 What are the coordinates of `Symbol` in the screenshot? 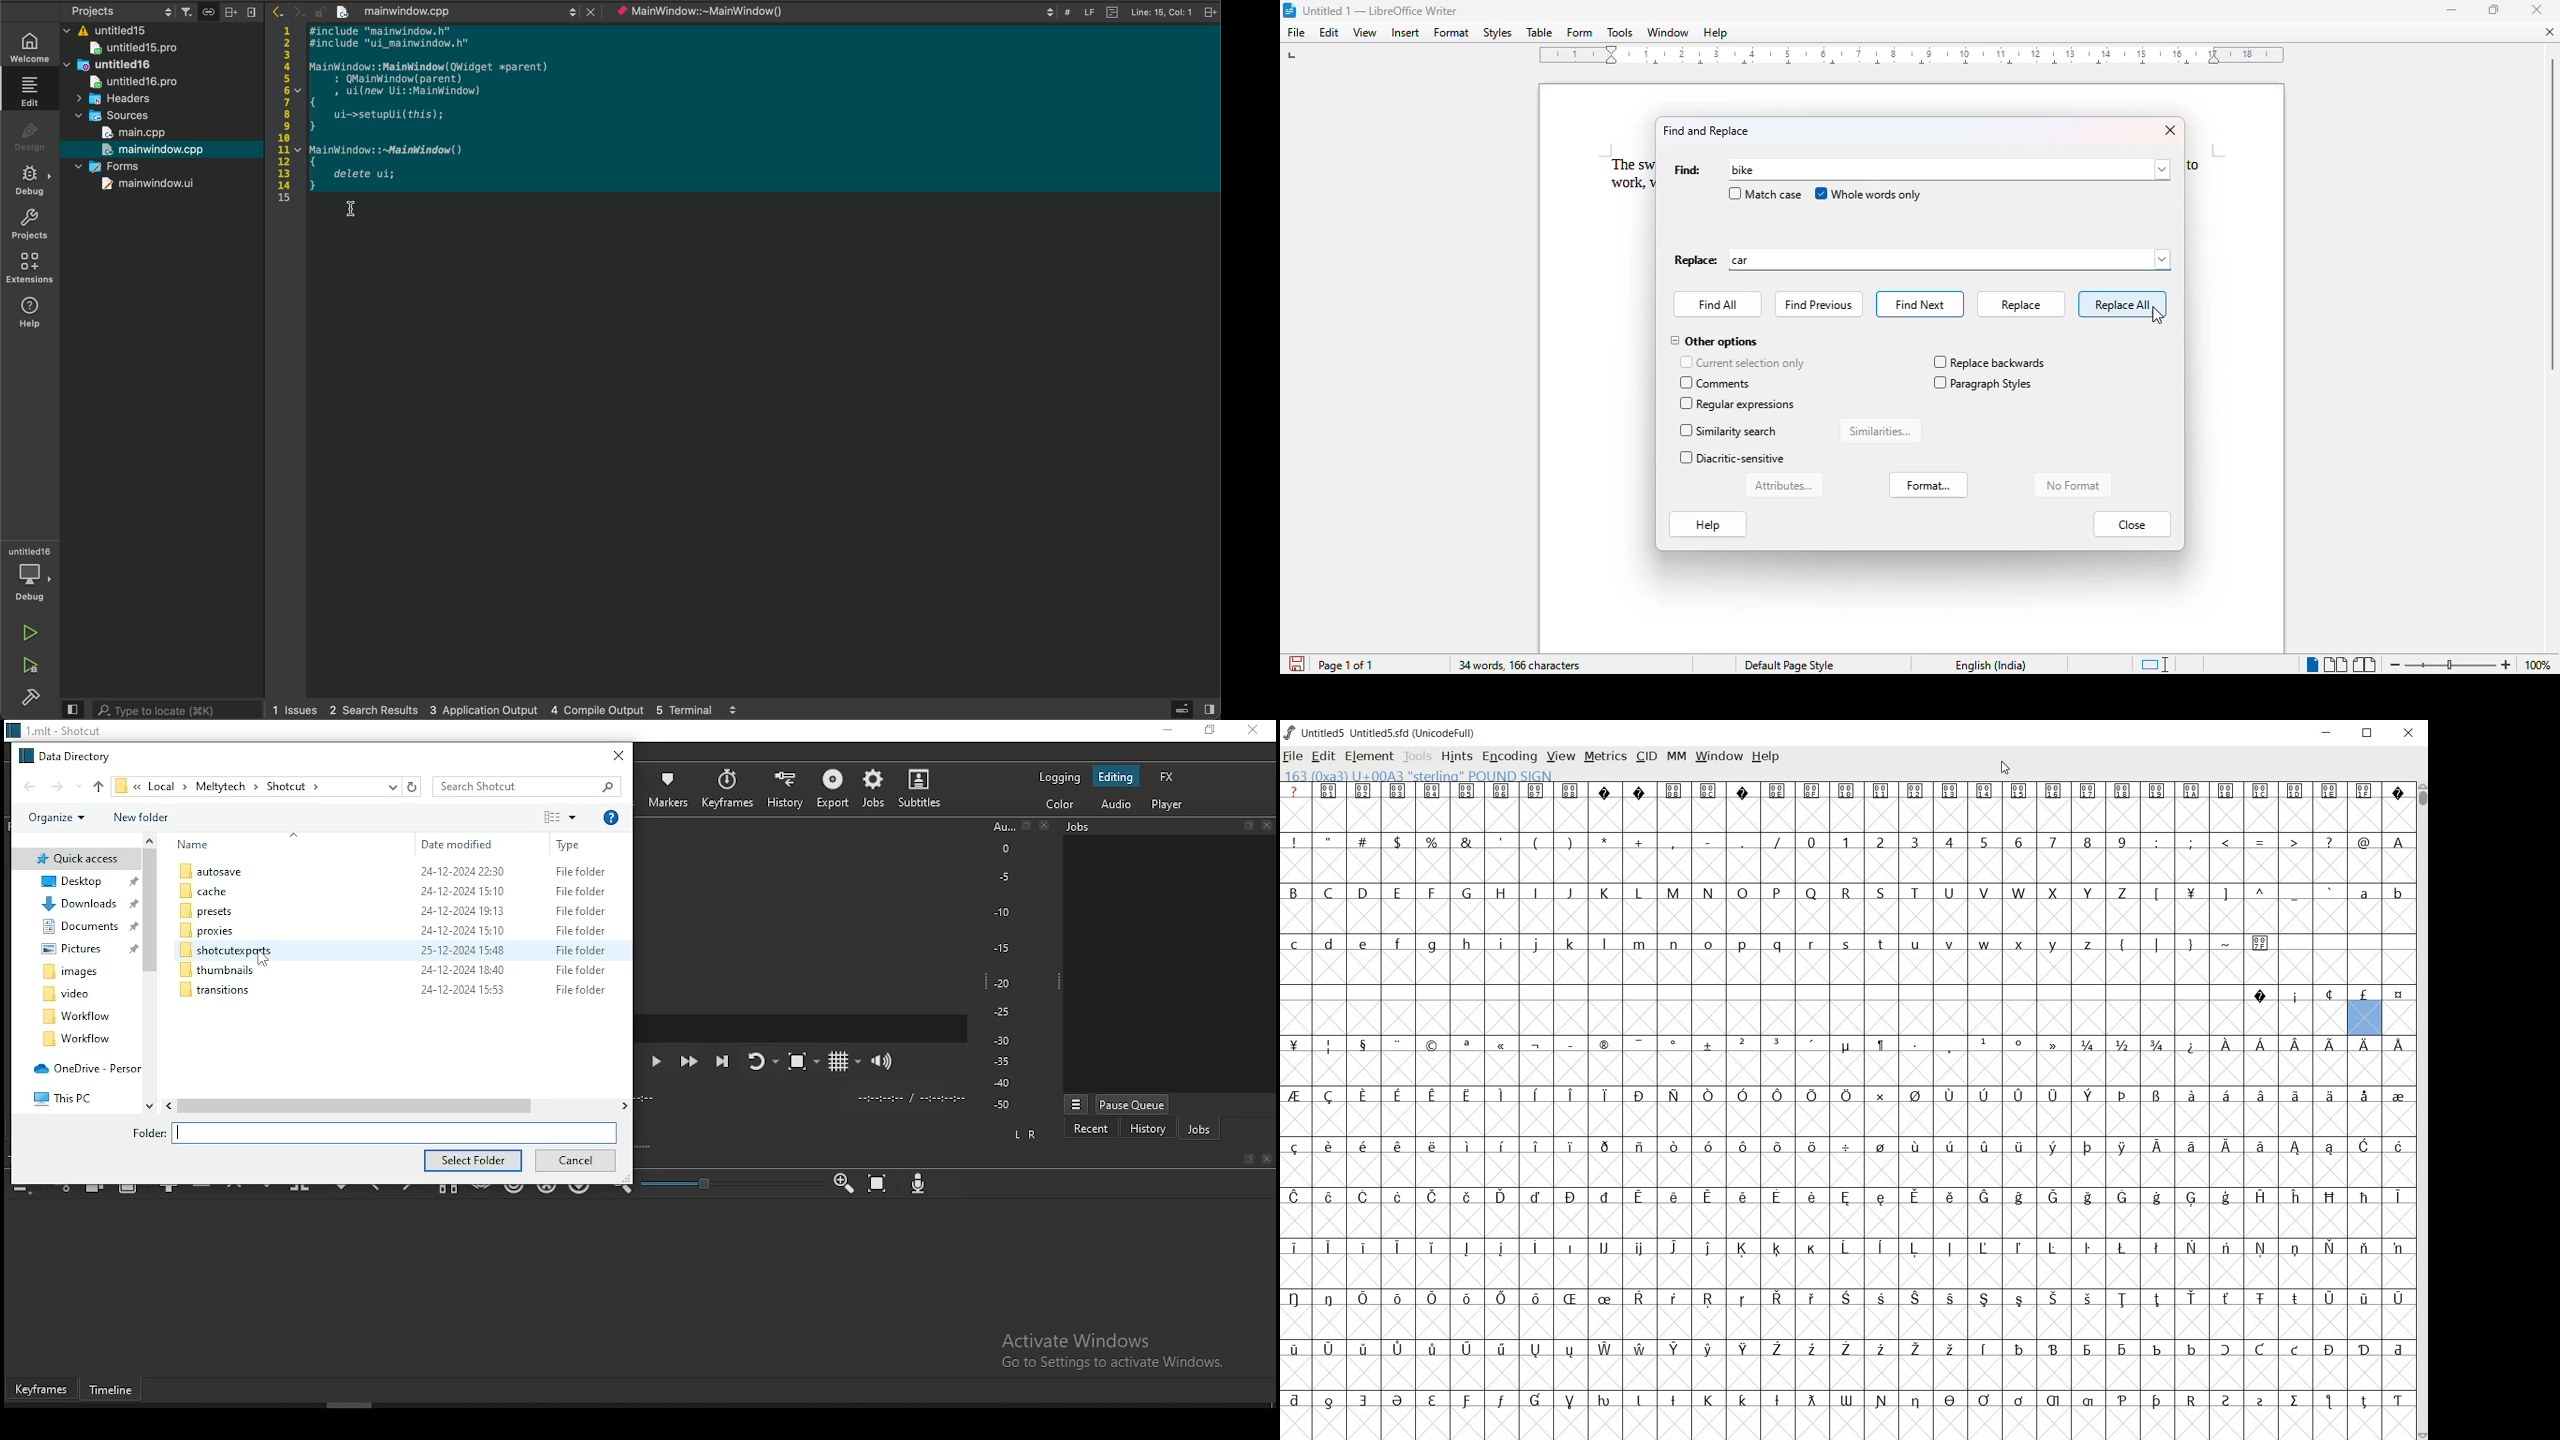 It's located at (1708, 1043).